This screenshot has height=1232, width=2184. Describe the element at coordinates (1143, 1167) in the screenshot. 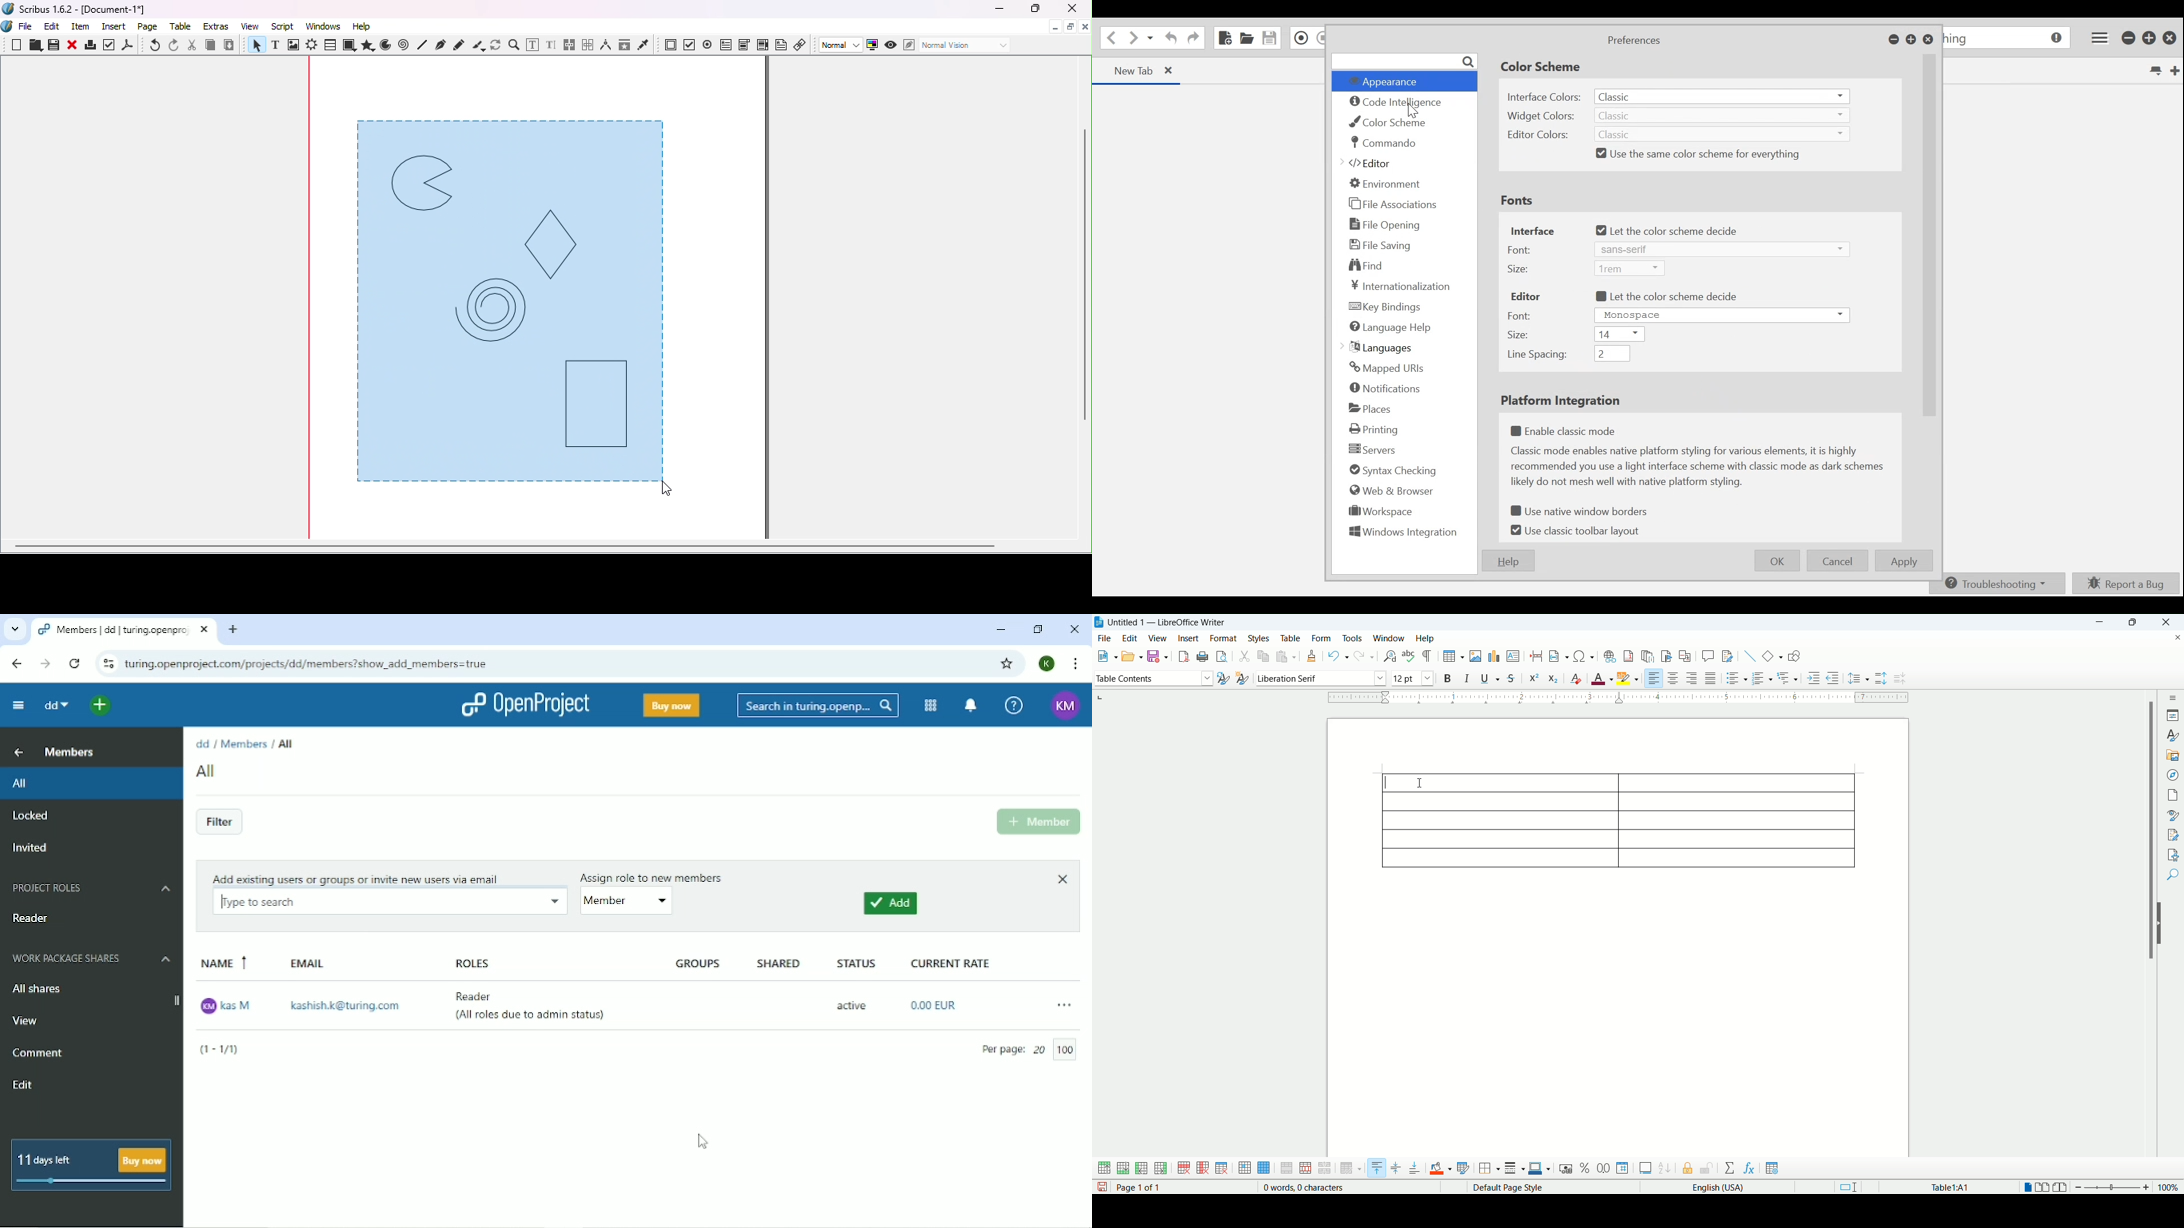

I see `insert column before` at that location.